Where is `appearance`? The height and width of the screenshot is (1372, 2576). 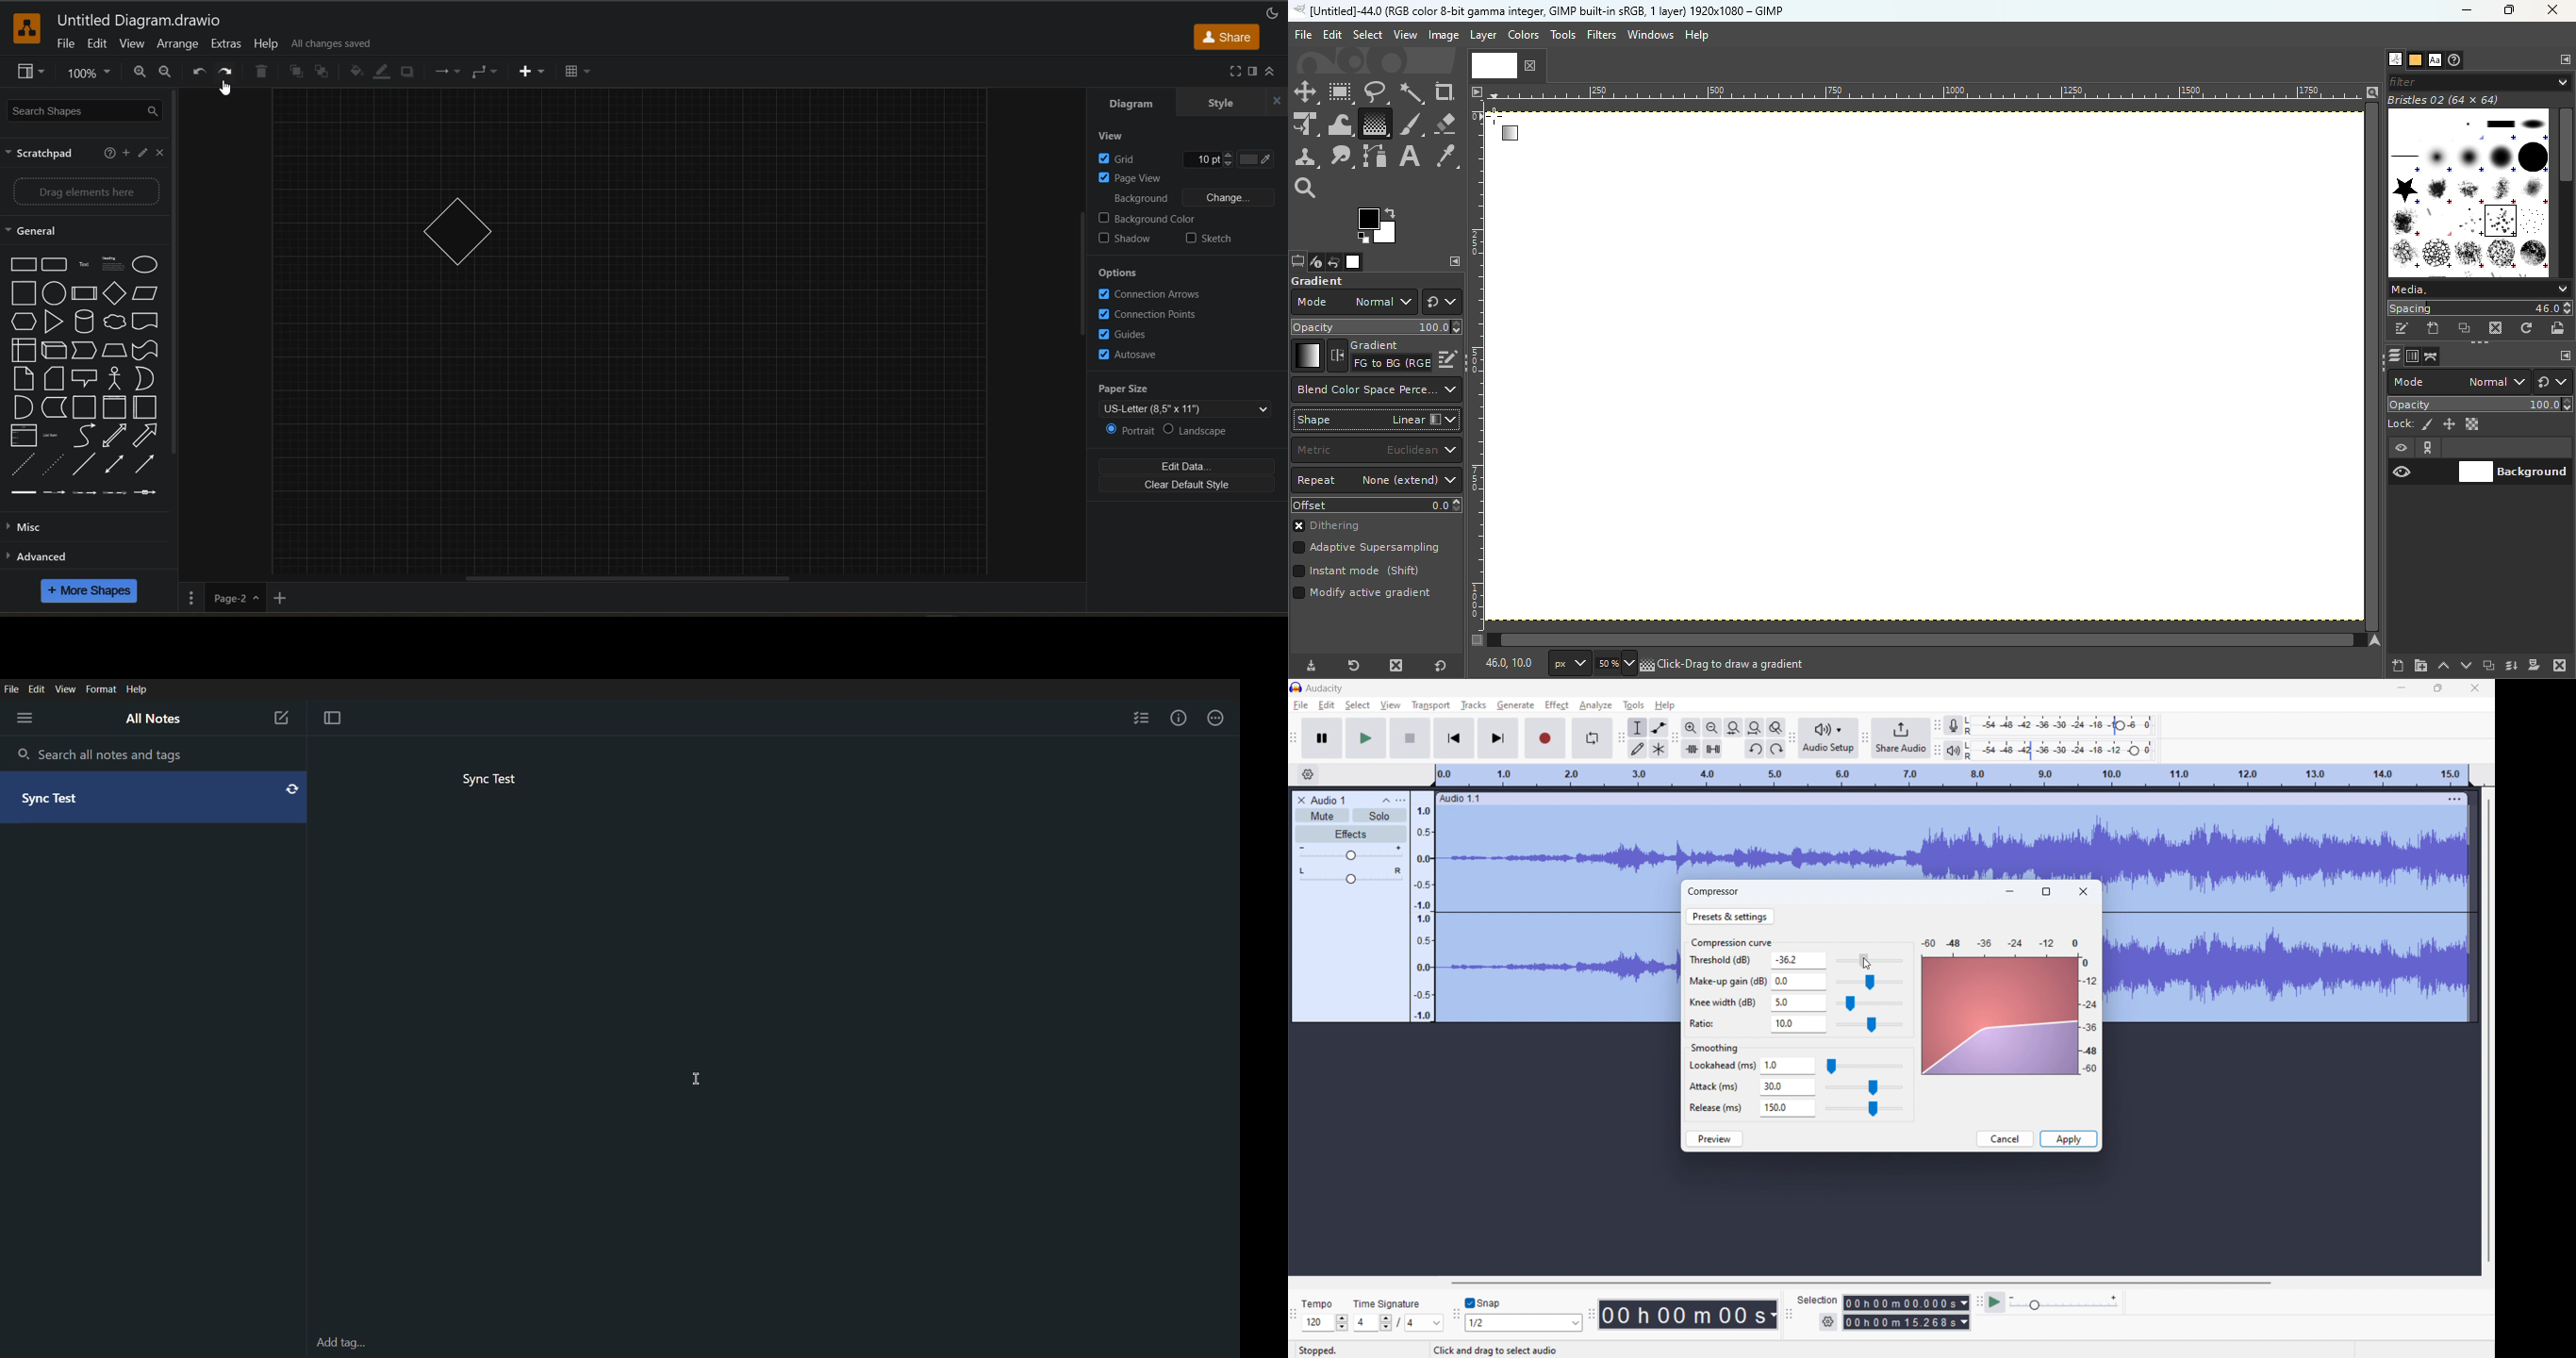
appearance is located at coordinates (1271, 15).